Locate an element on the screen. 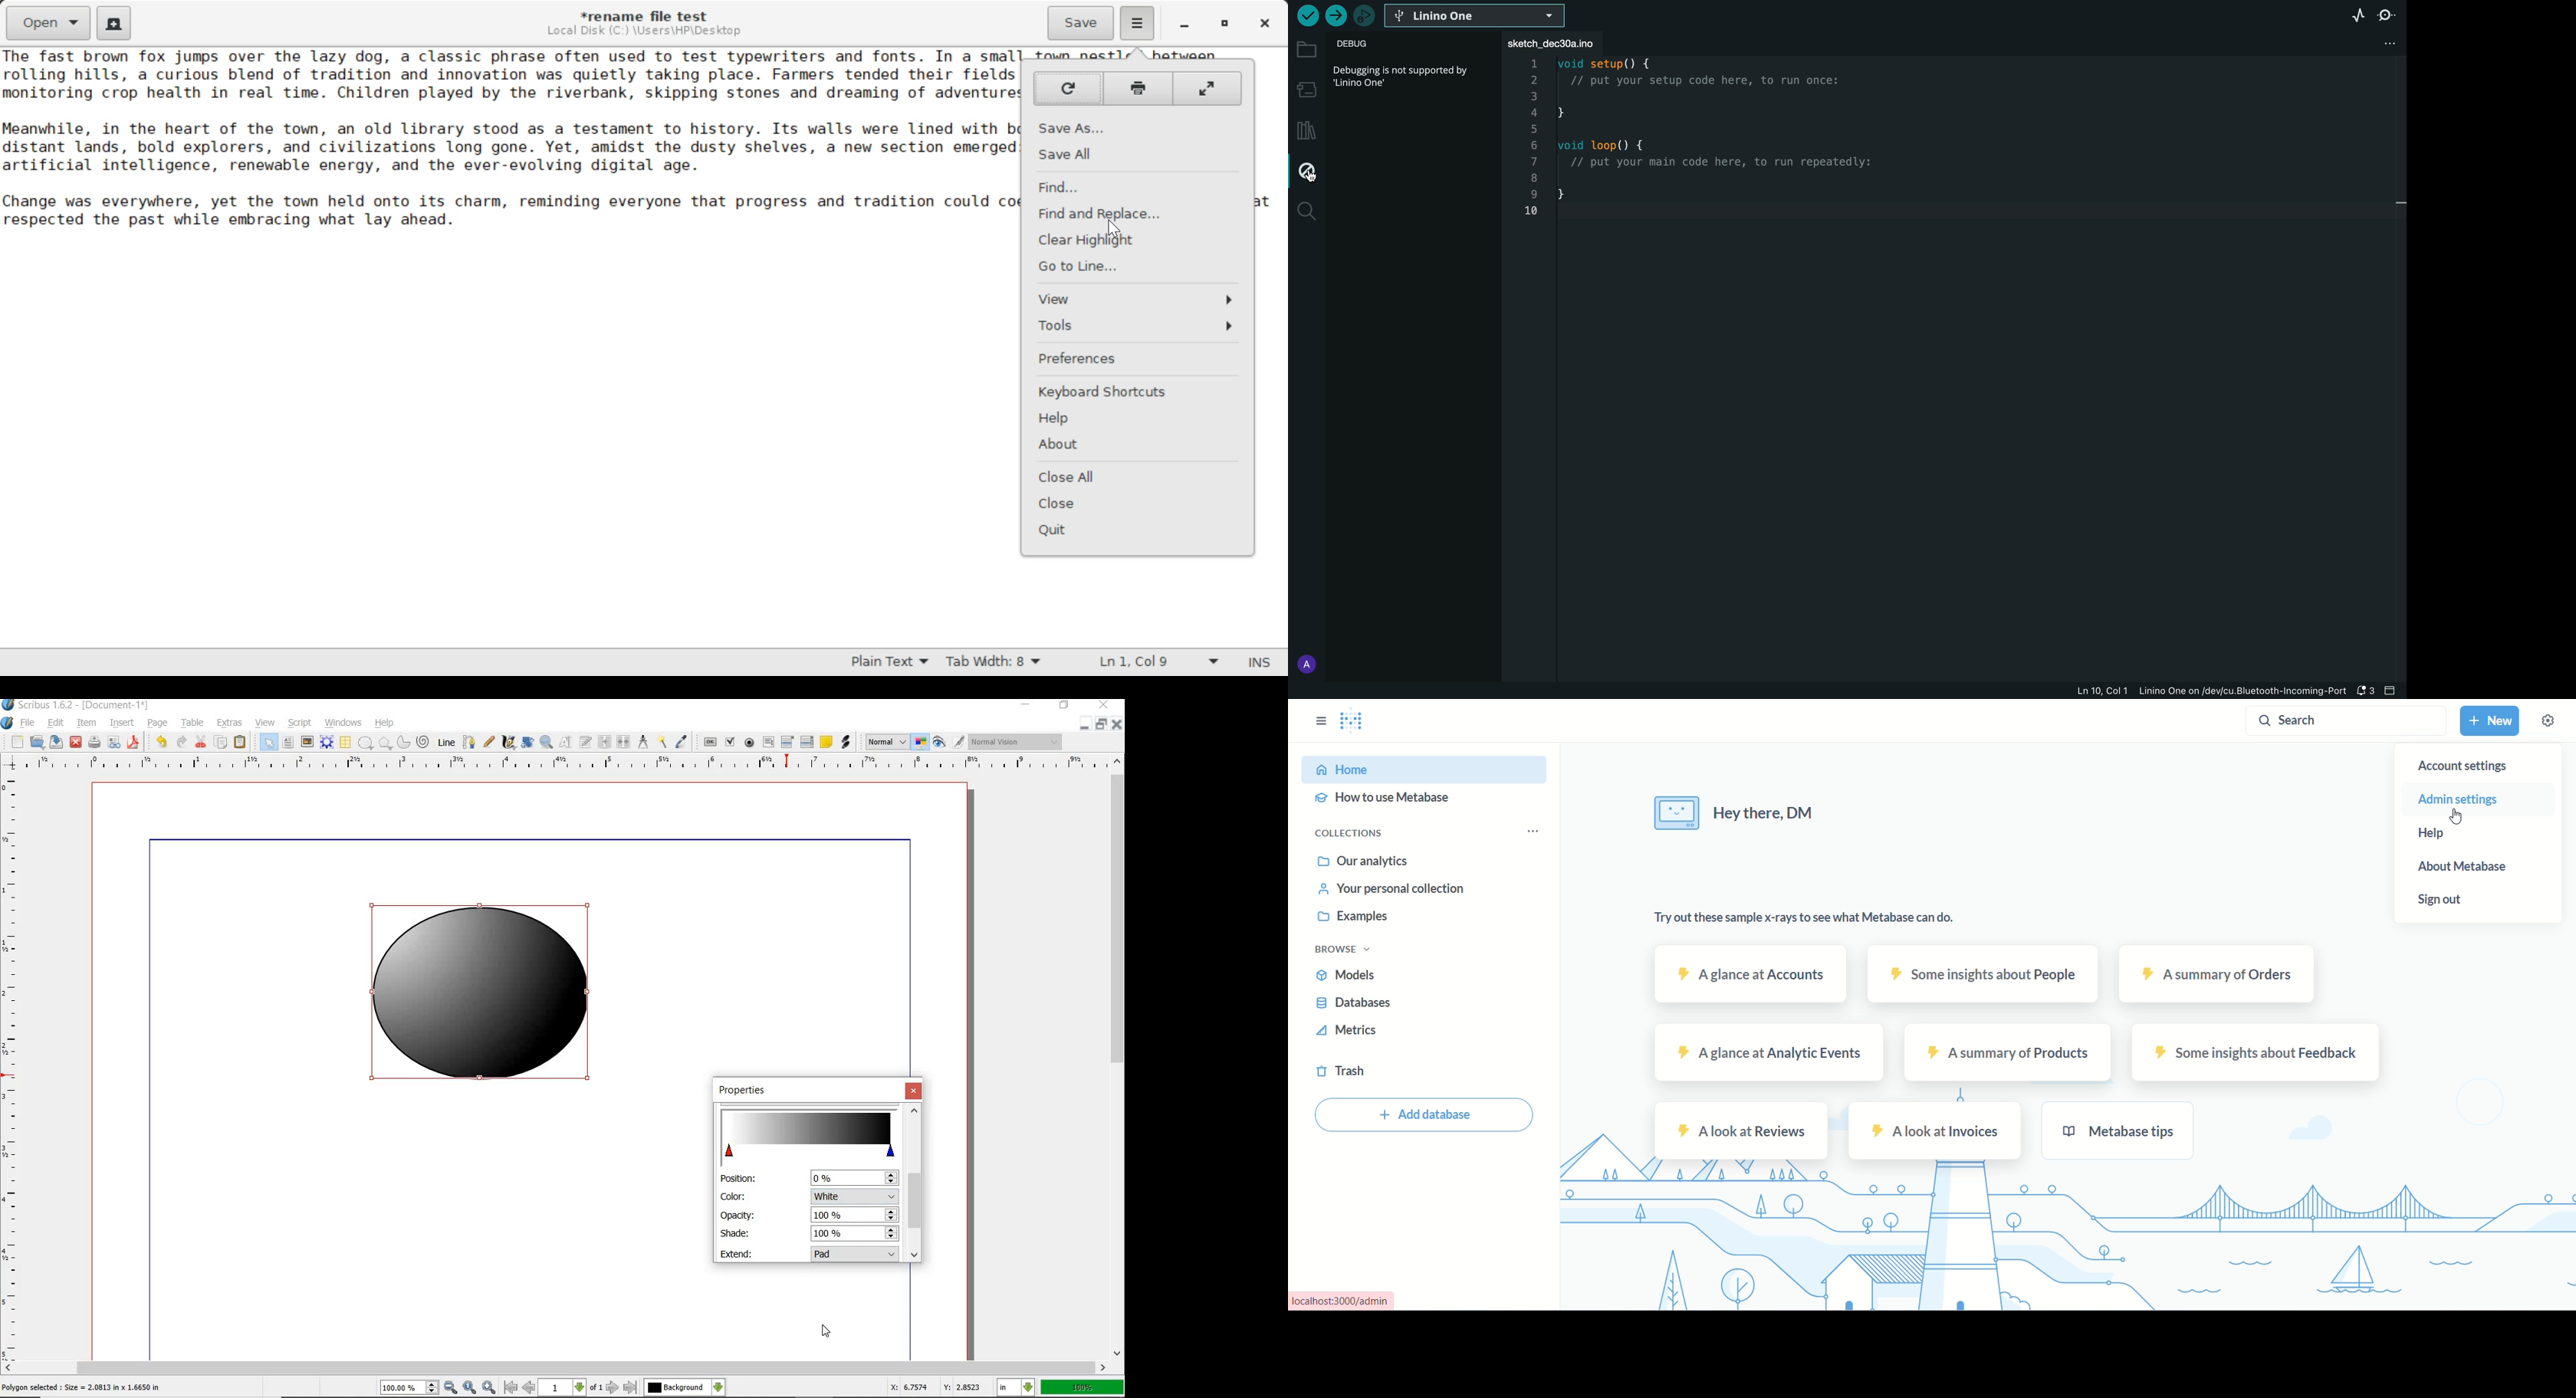 This screenshot has height=1400, width=2576. EYE DROPPER is located at coordinates (682, 743).